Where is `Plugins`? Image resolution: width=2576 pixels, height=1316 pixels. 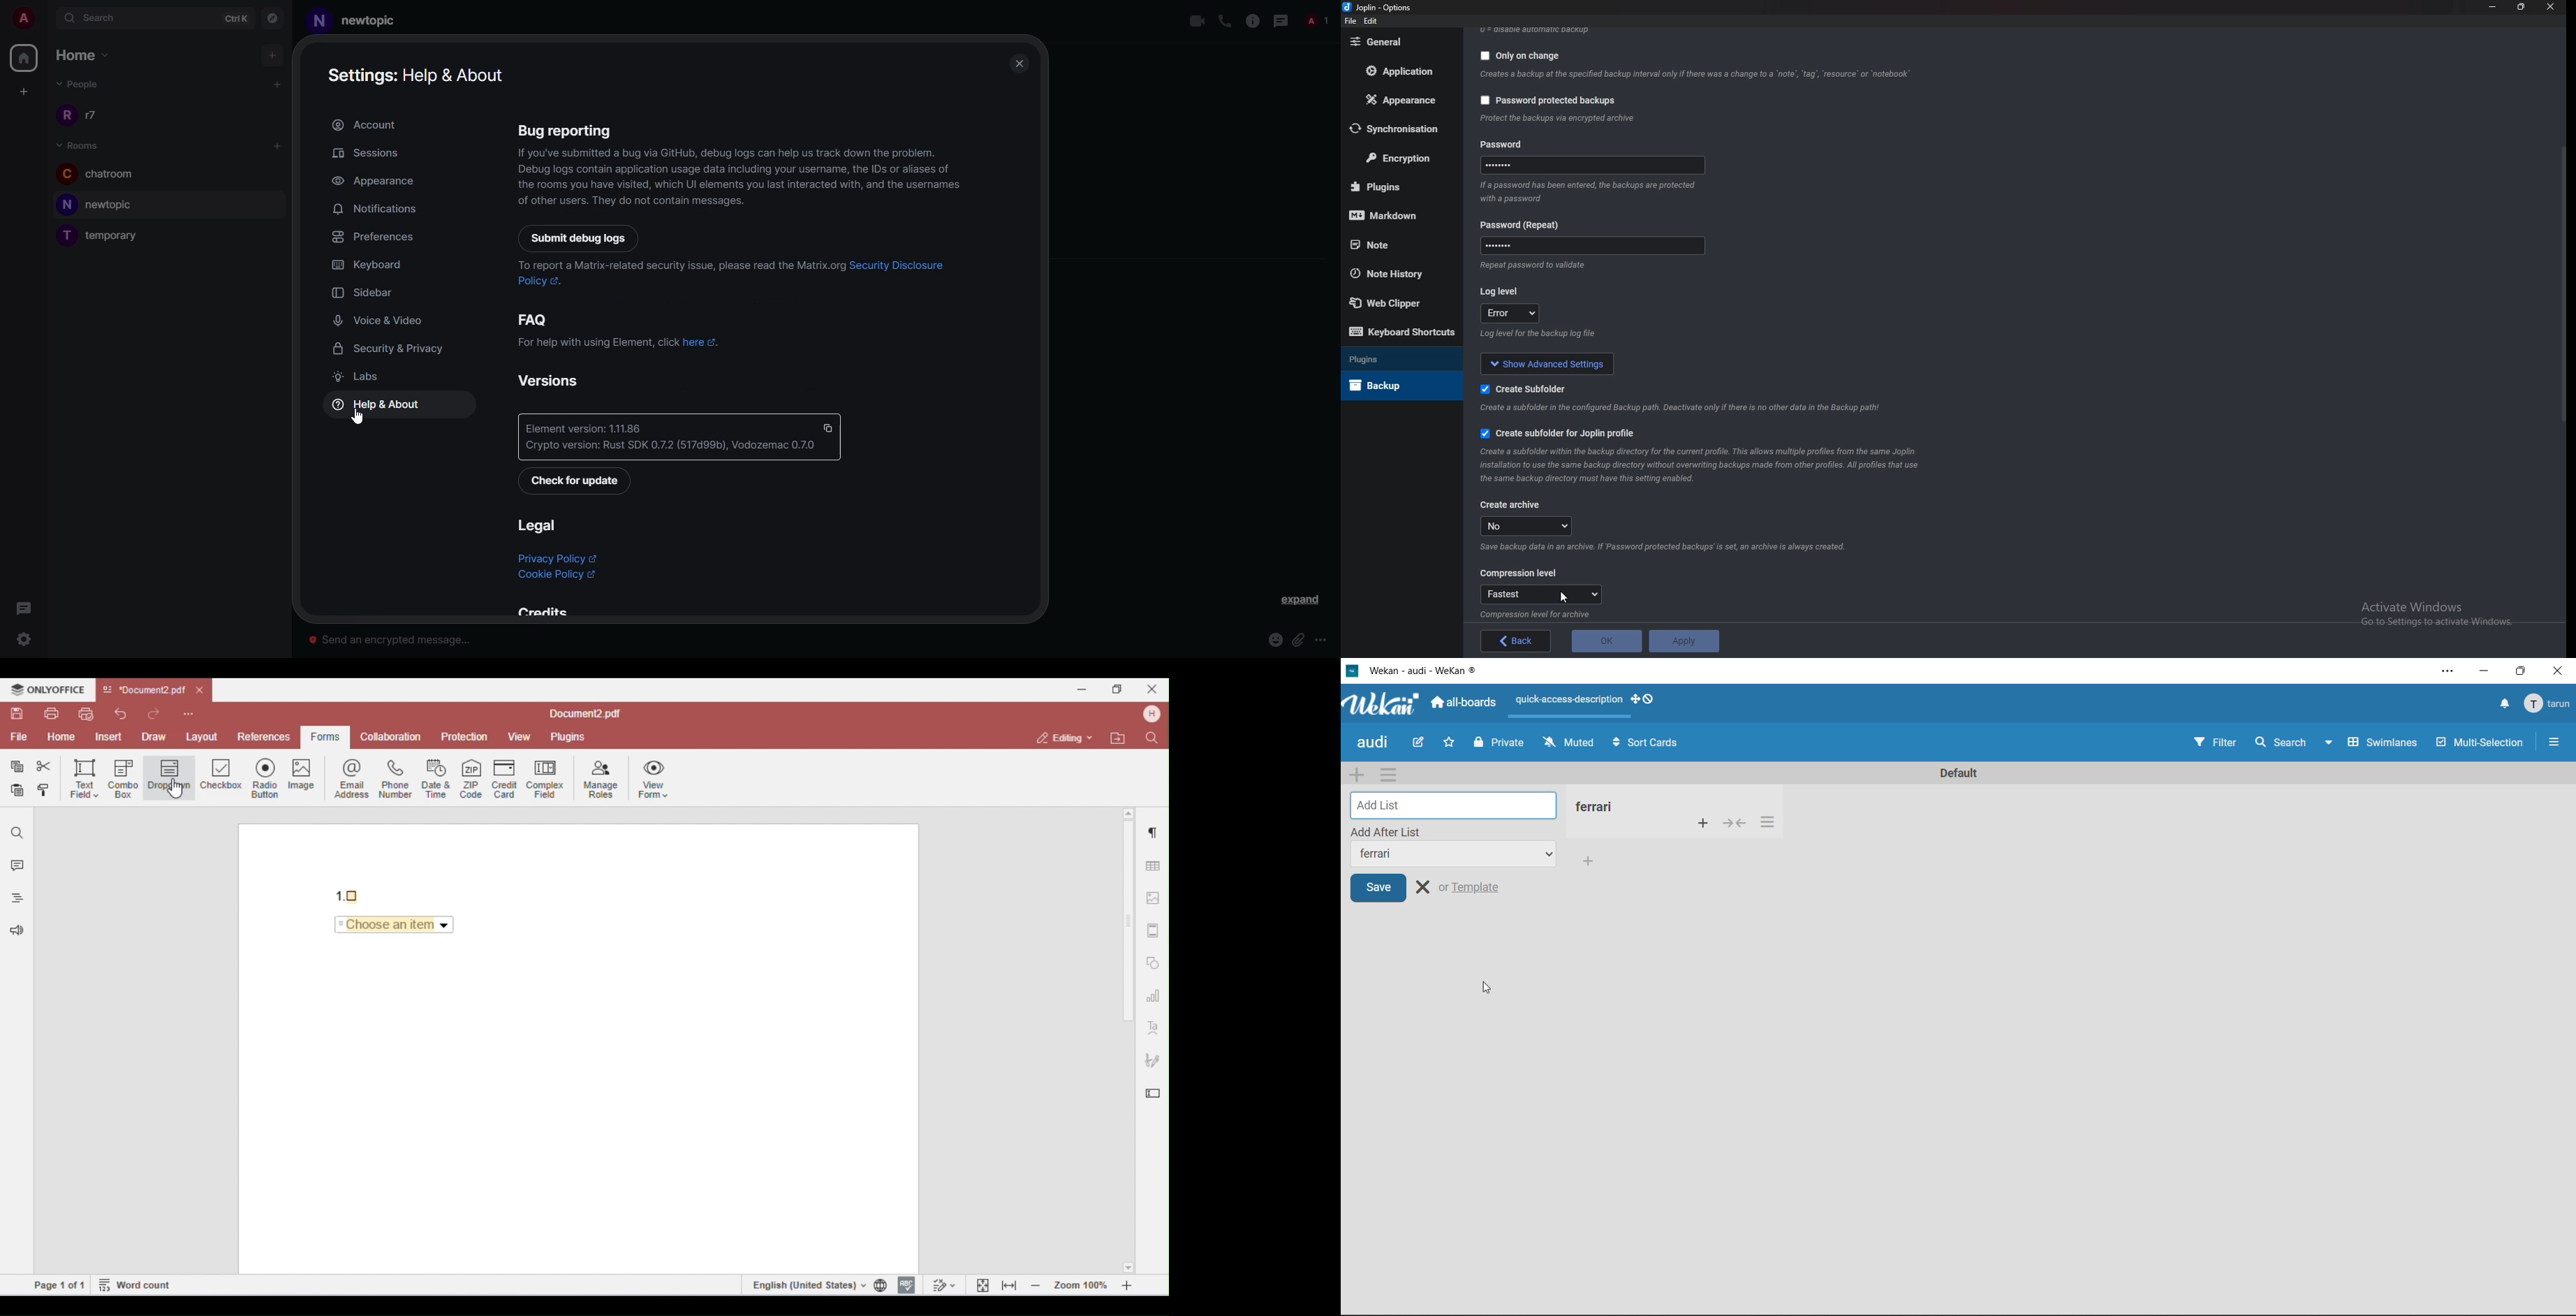 Plugins is located at coordinates (1396, 187).